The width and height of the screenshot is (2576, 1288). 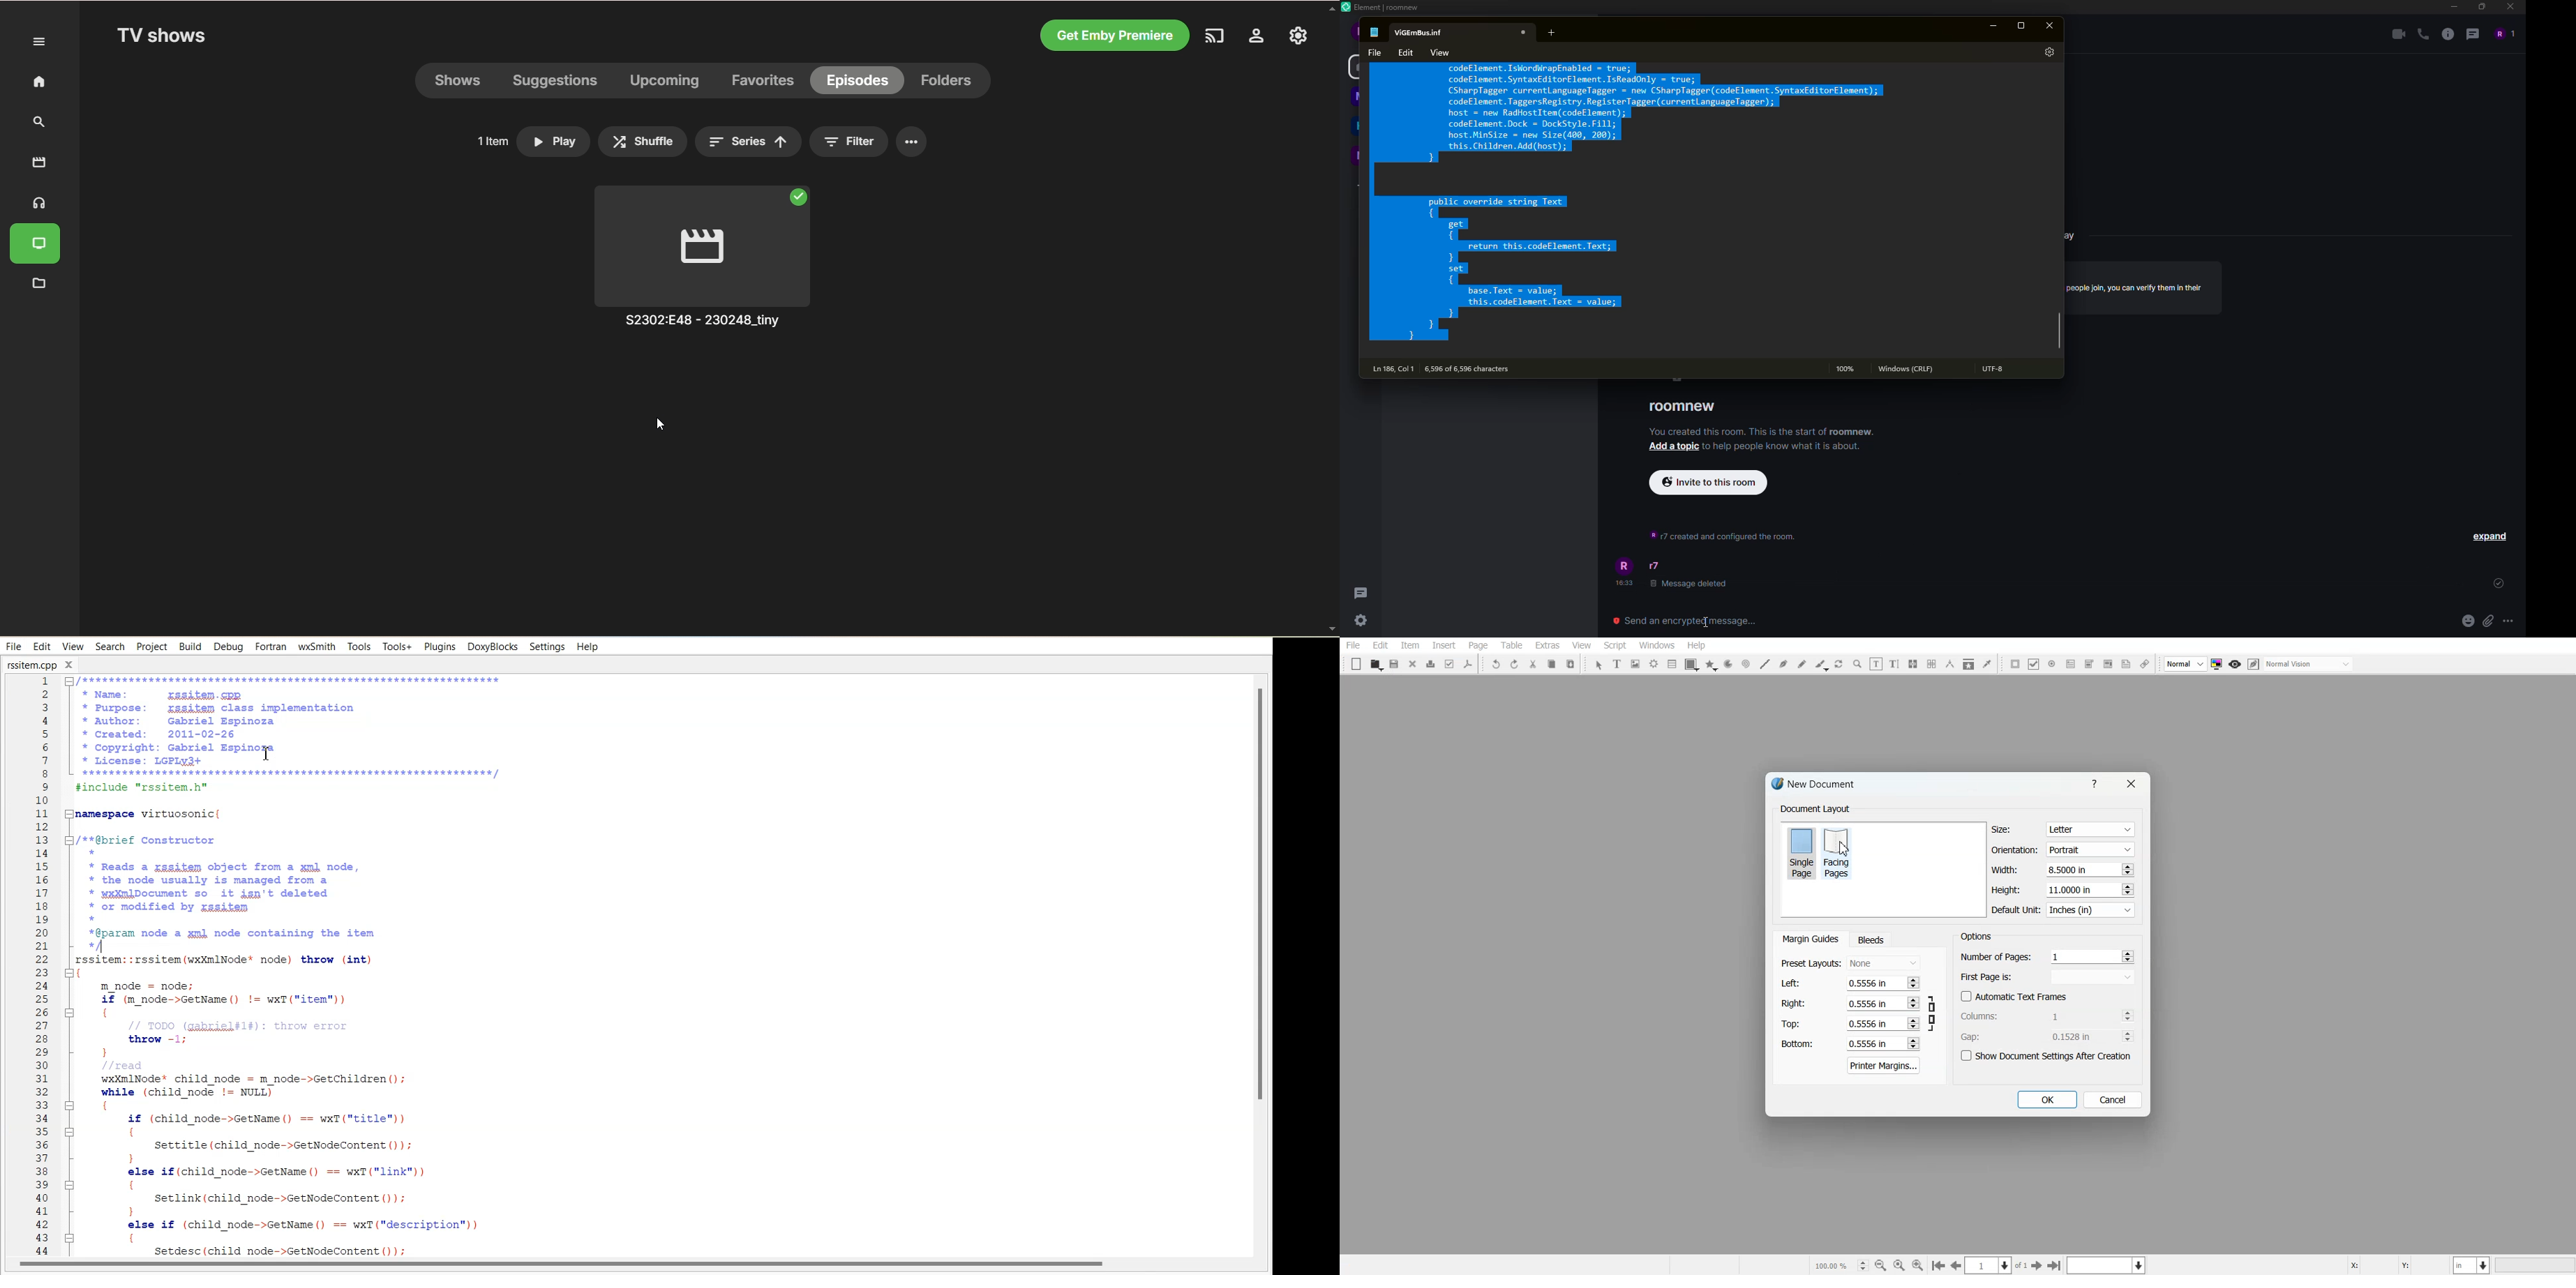 I want to click on Go to the previous page, so click(x=1956, y=1265).